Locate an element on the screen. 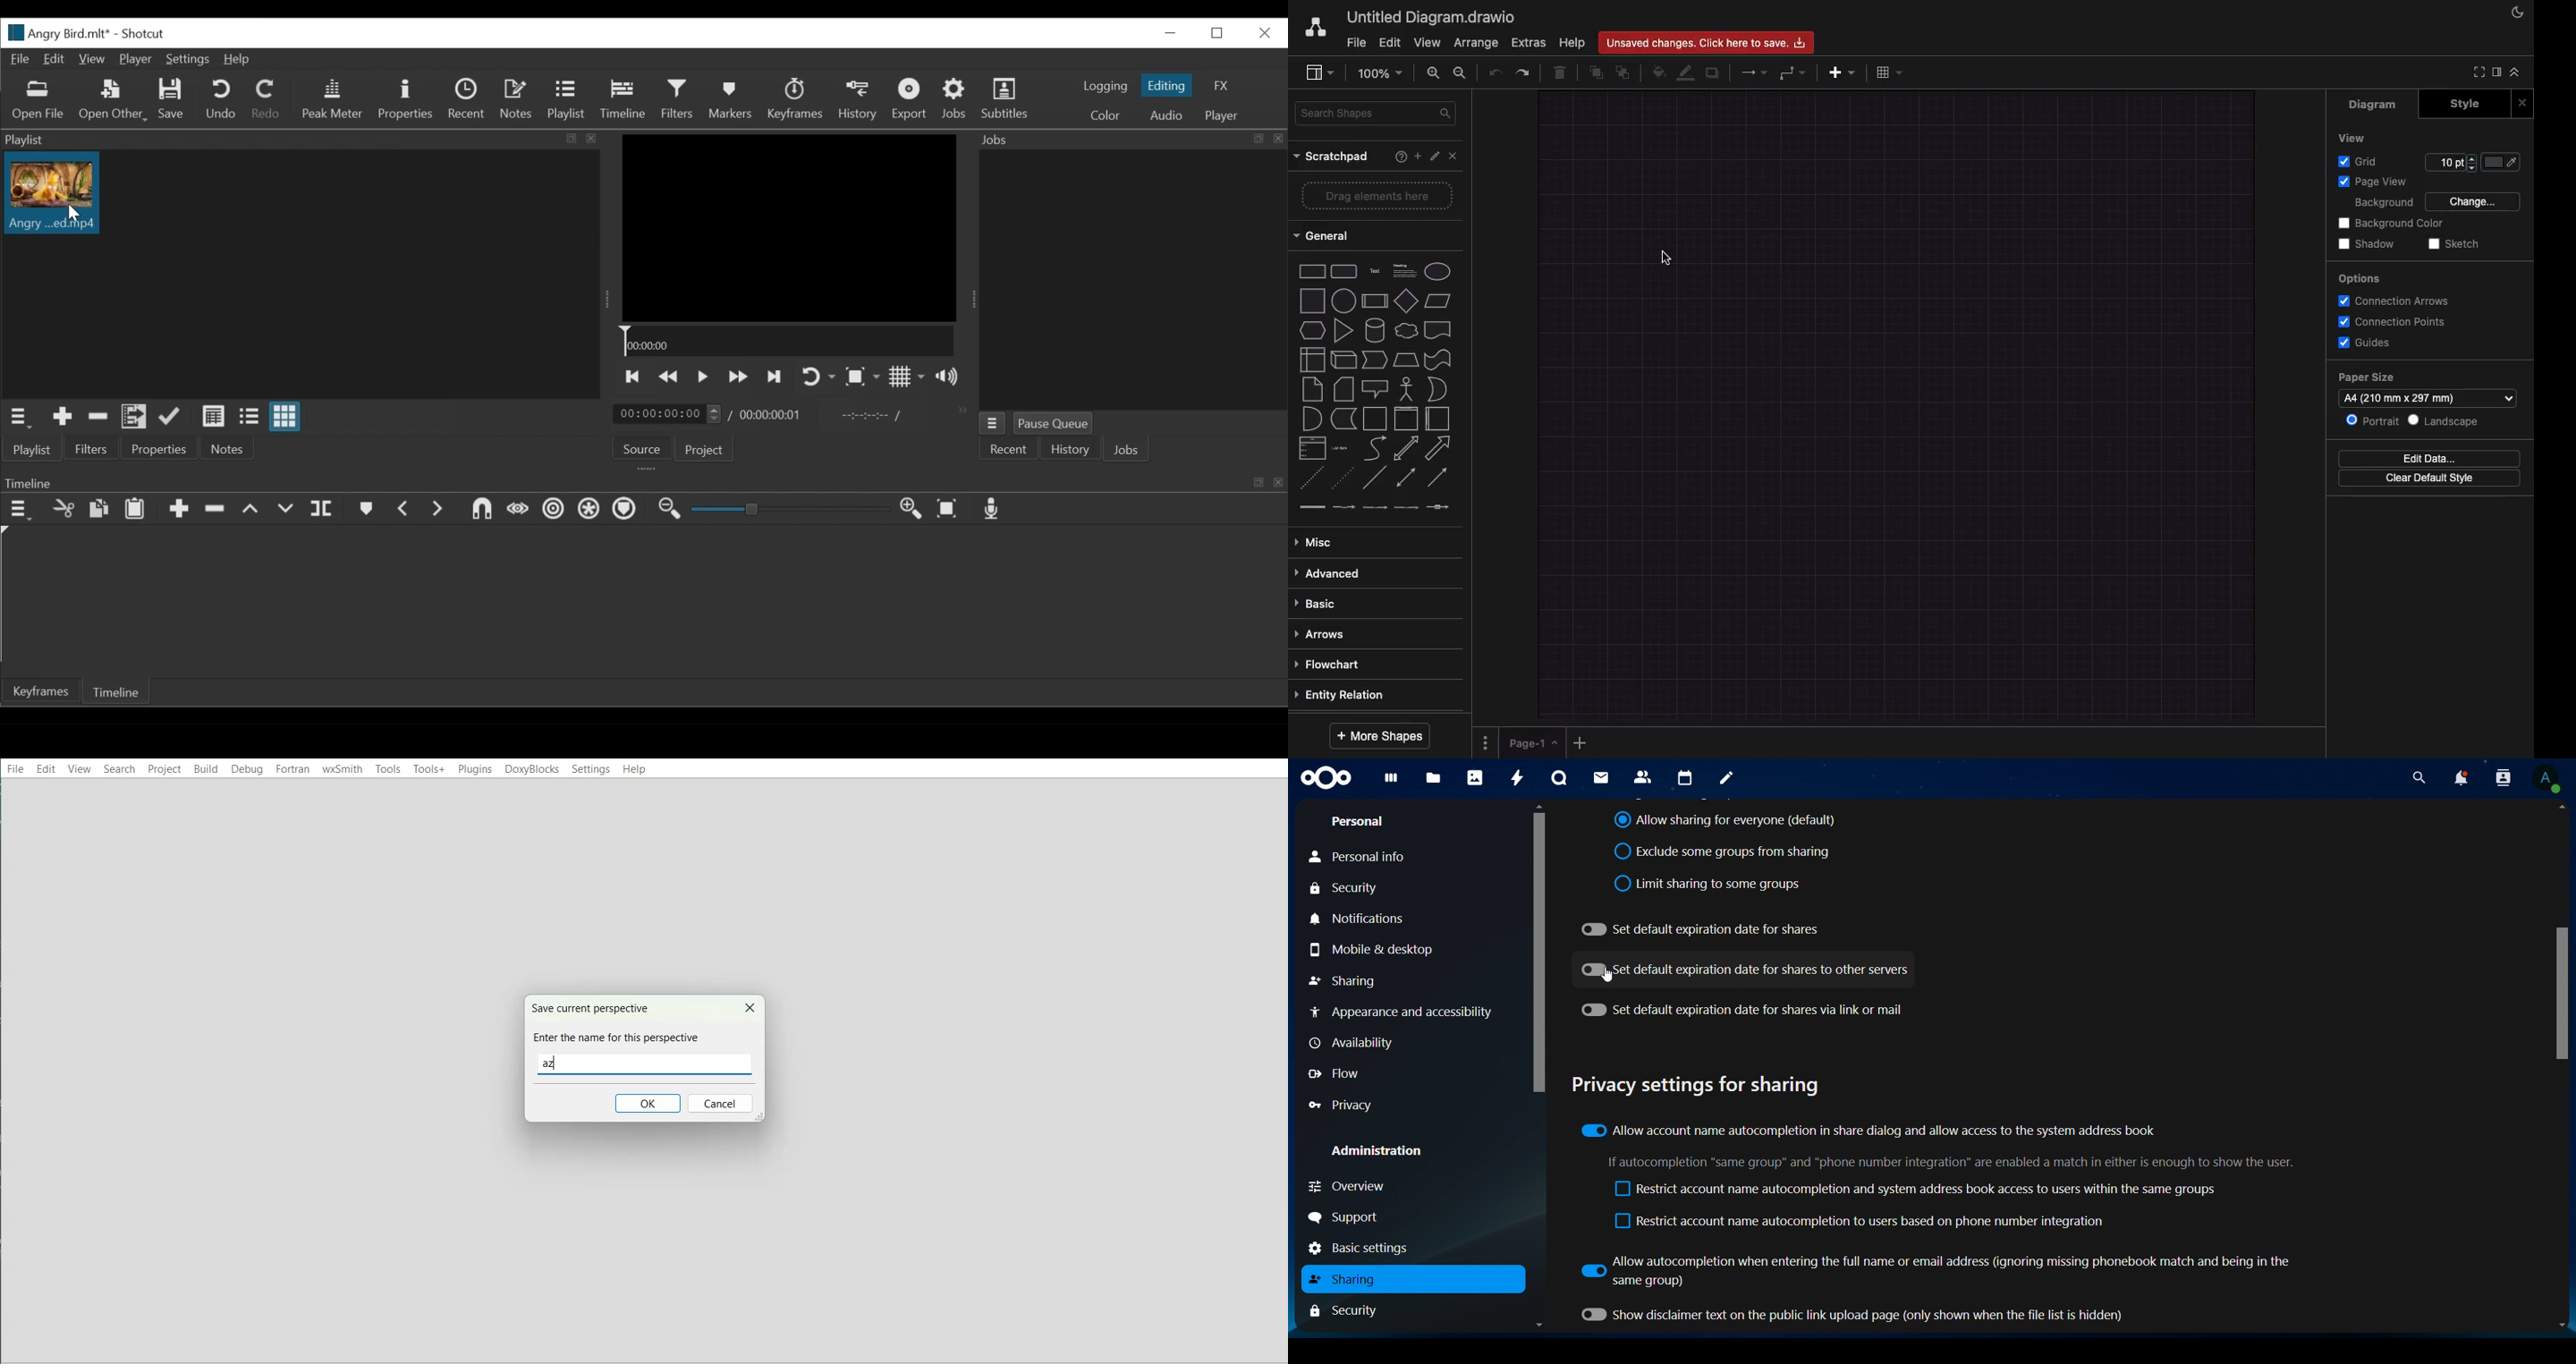 The image size is (2576, 1372). notiifications is located at coordinates (1360, 917).